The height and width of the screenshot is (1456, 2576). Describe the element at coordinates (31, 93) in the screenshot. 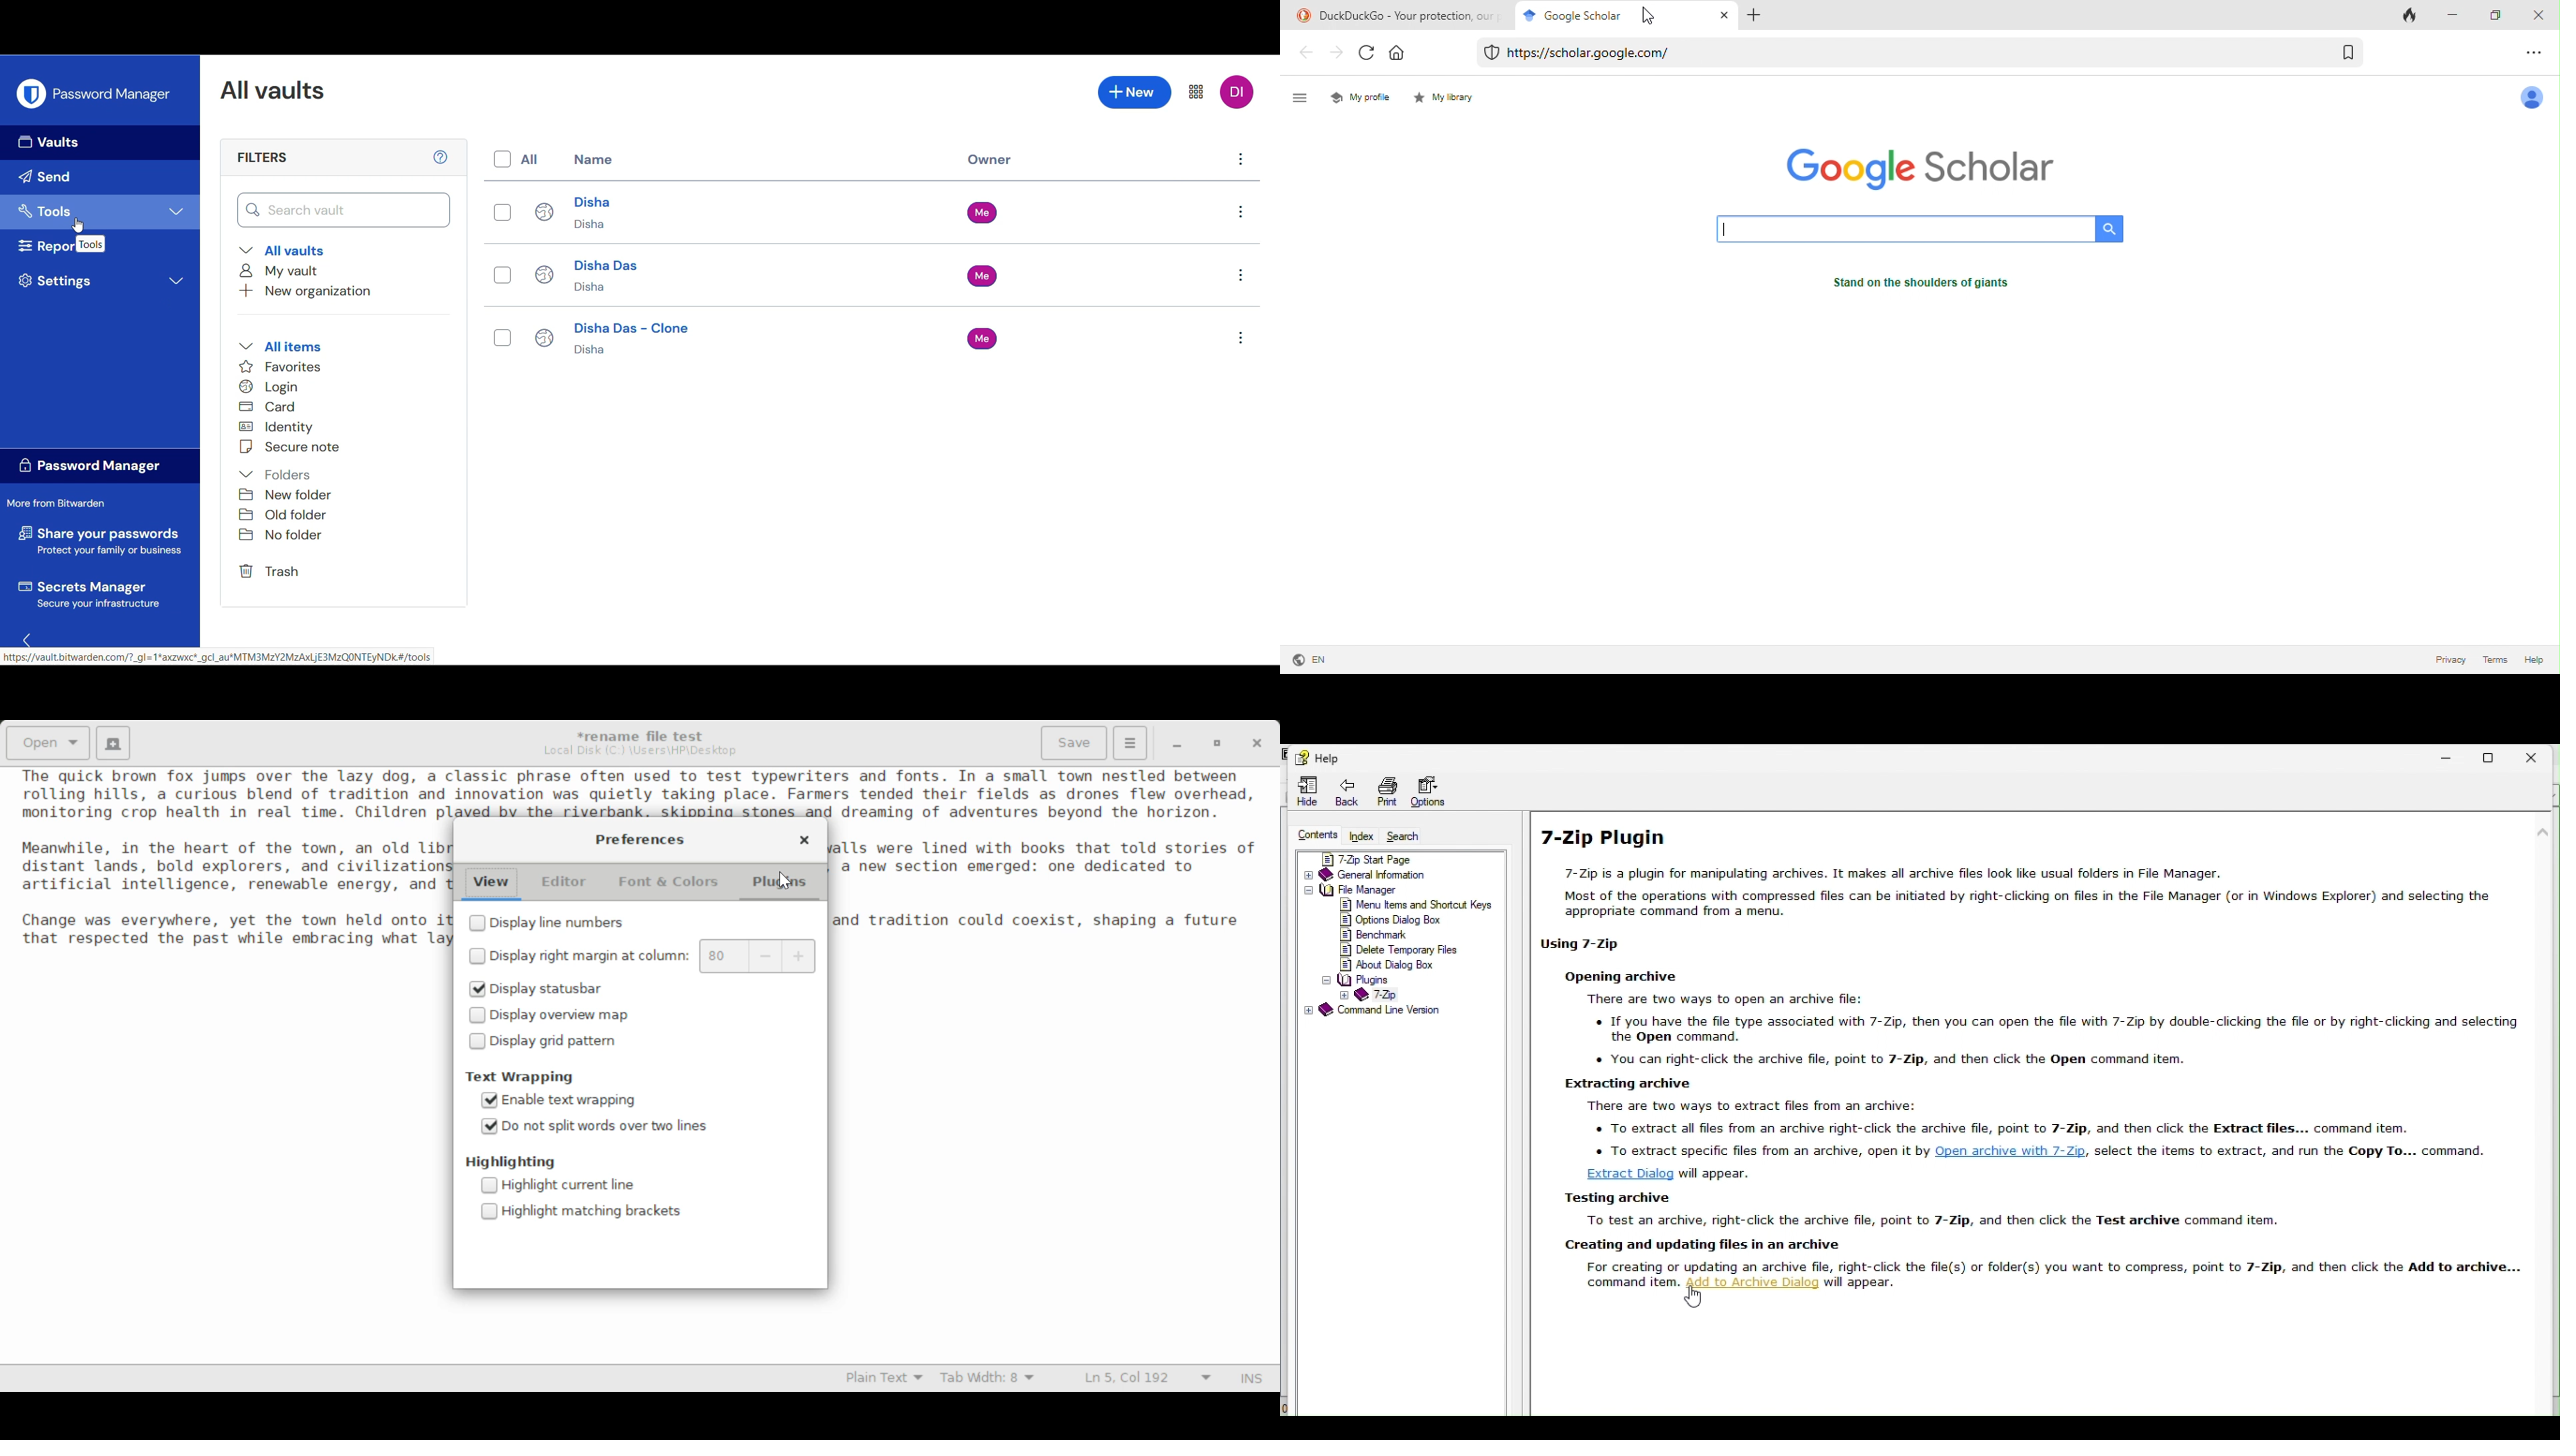

I see `Software logo` at that location.